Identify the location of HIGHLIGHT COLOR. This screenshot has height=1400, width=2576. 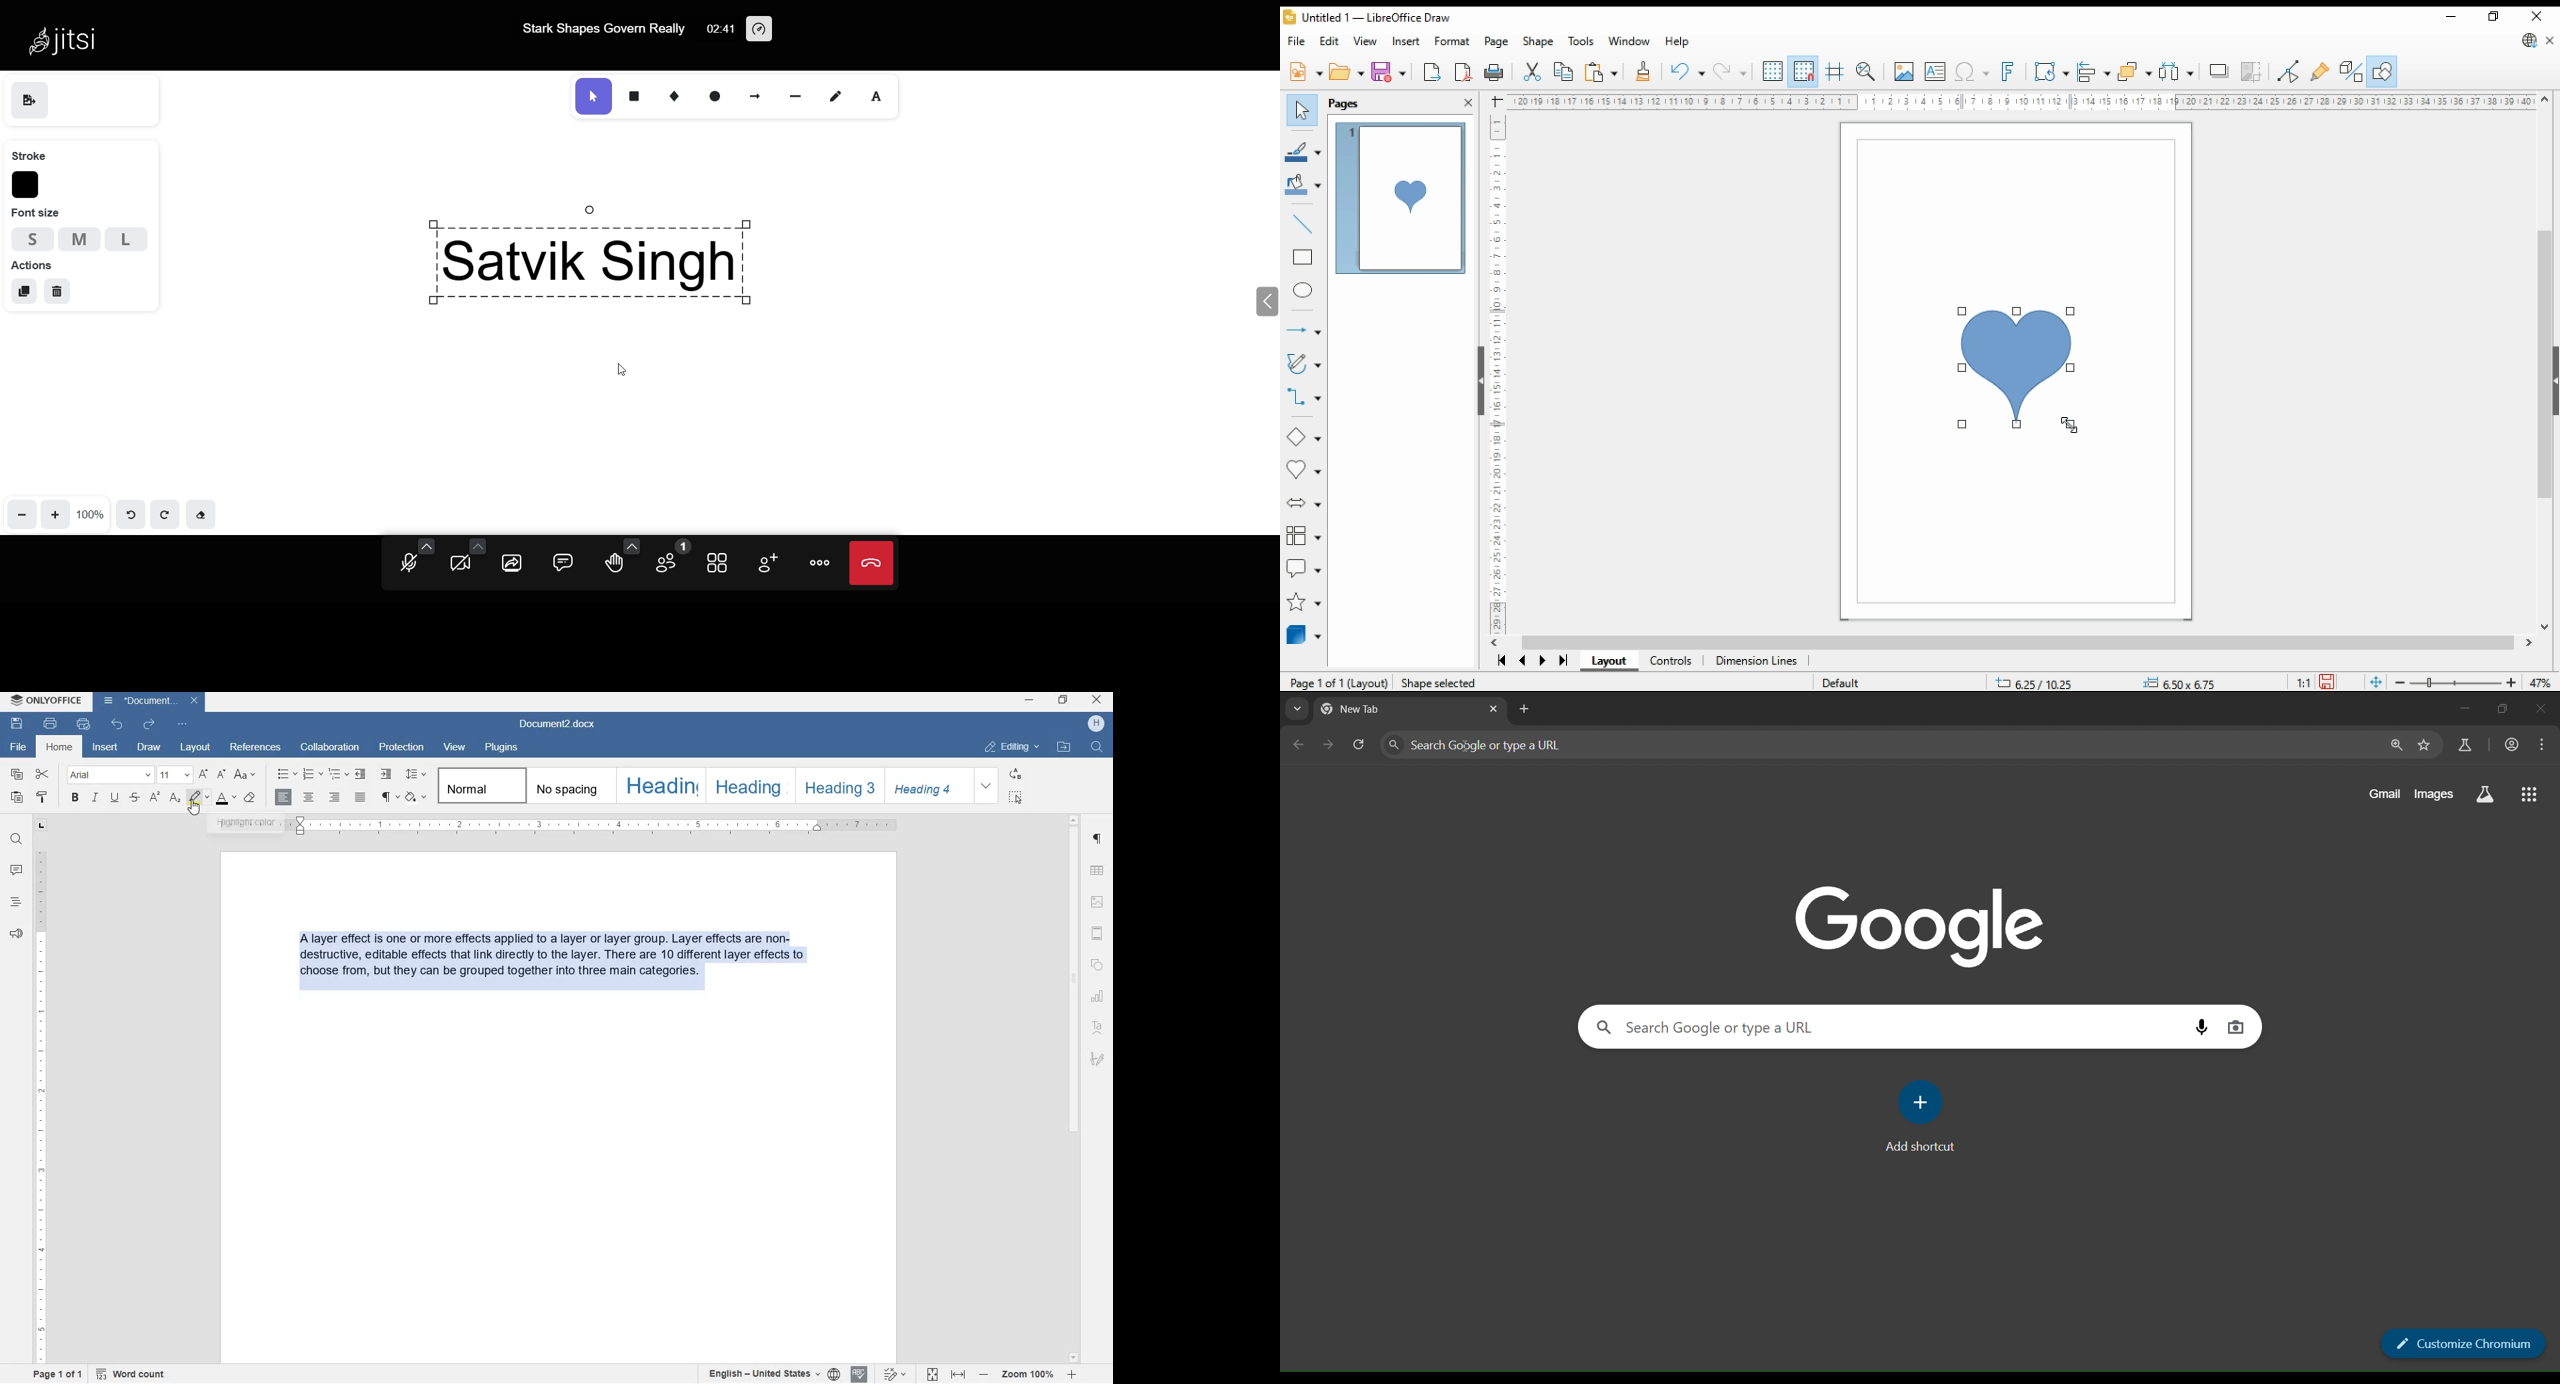
(200, 797).